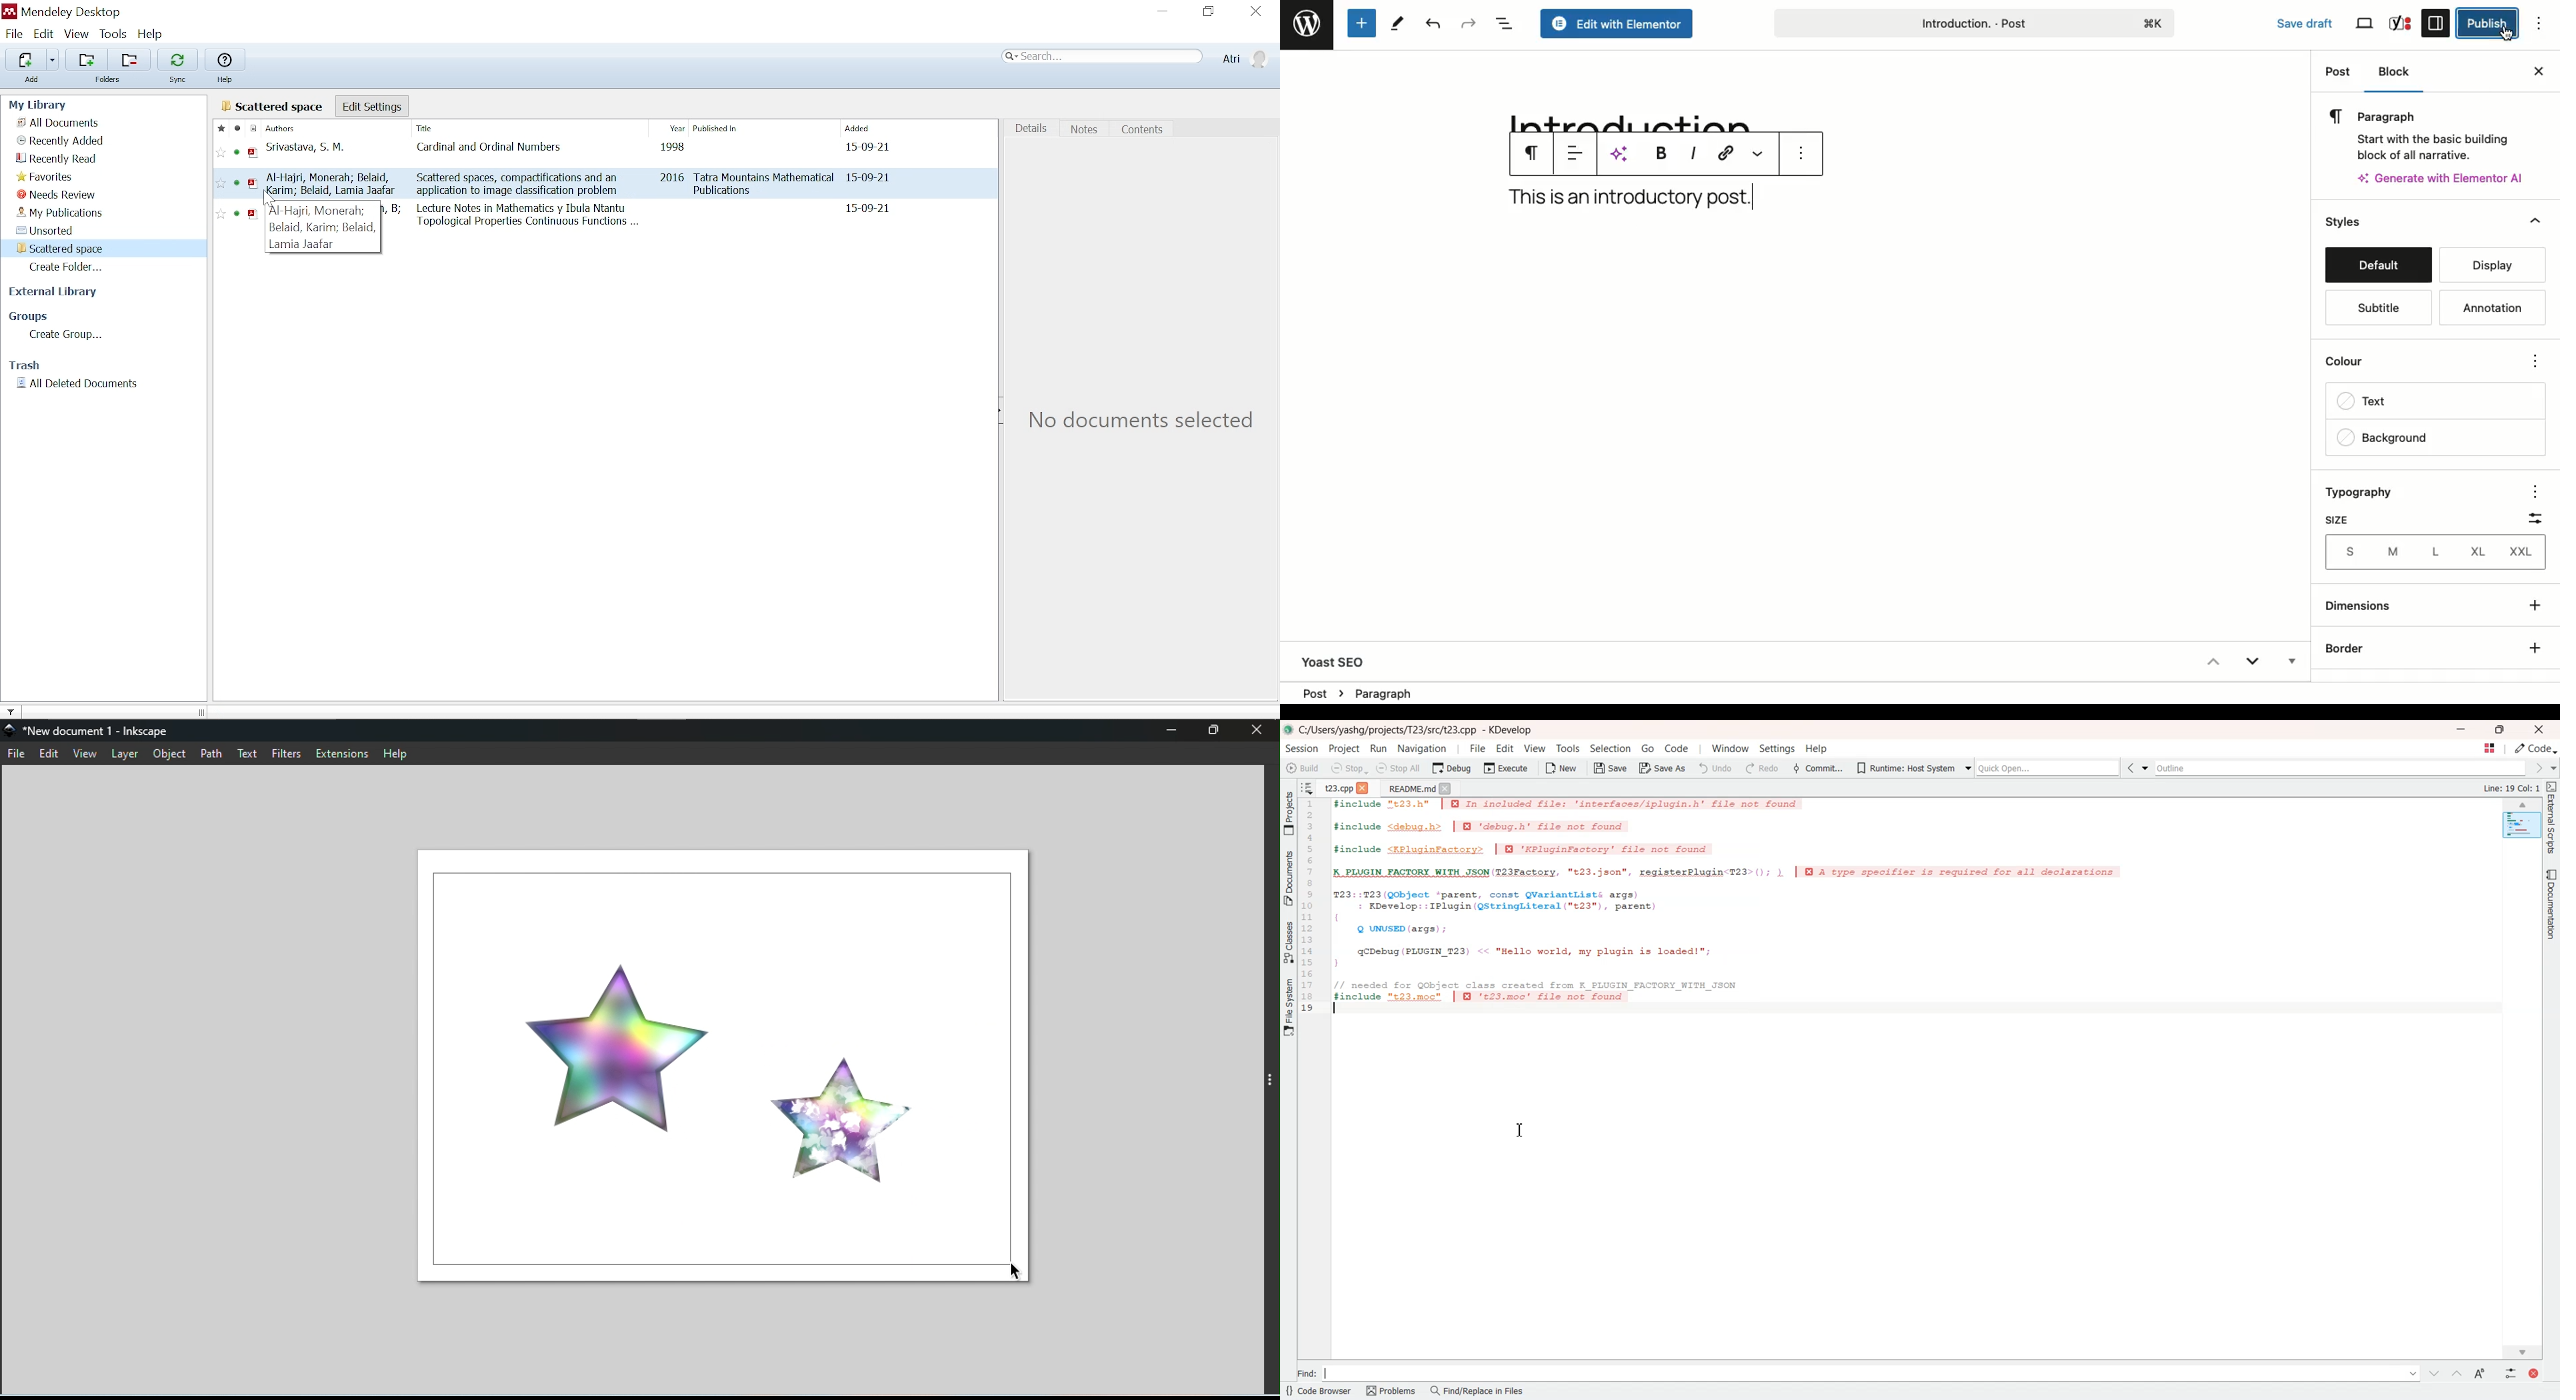  Describe the element at coordinates (1469, 23) in the screenshot. I see `Redo` at that location.